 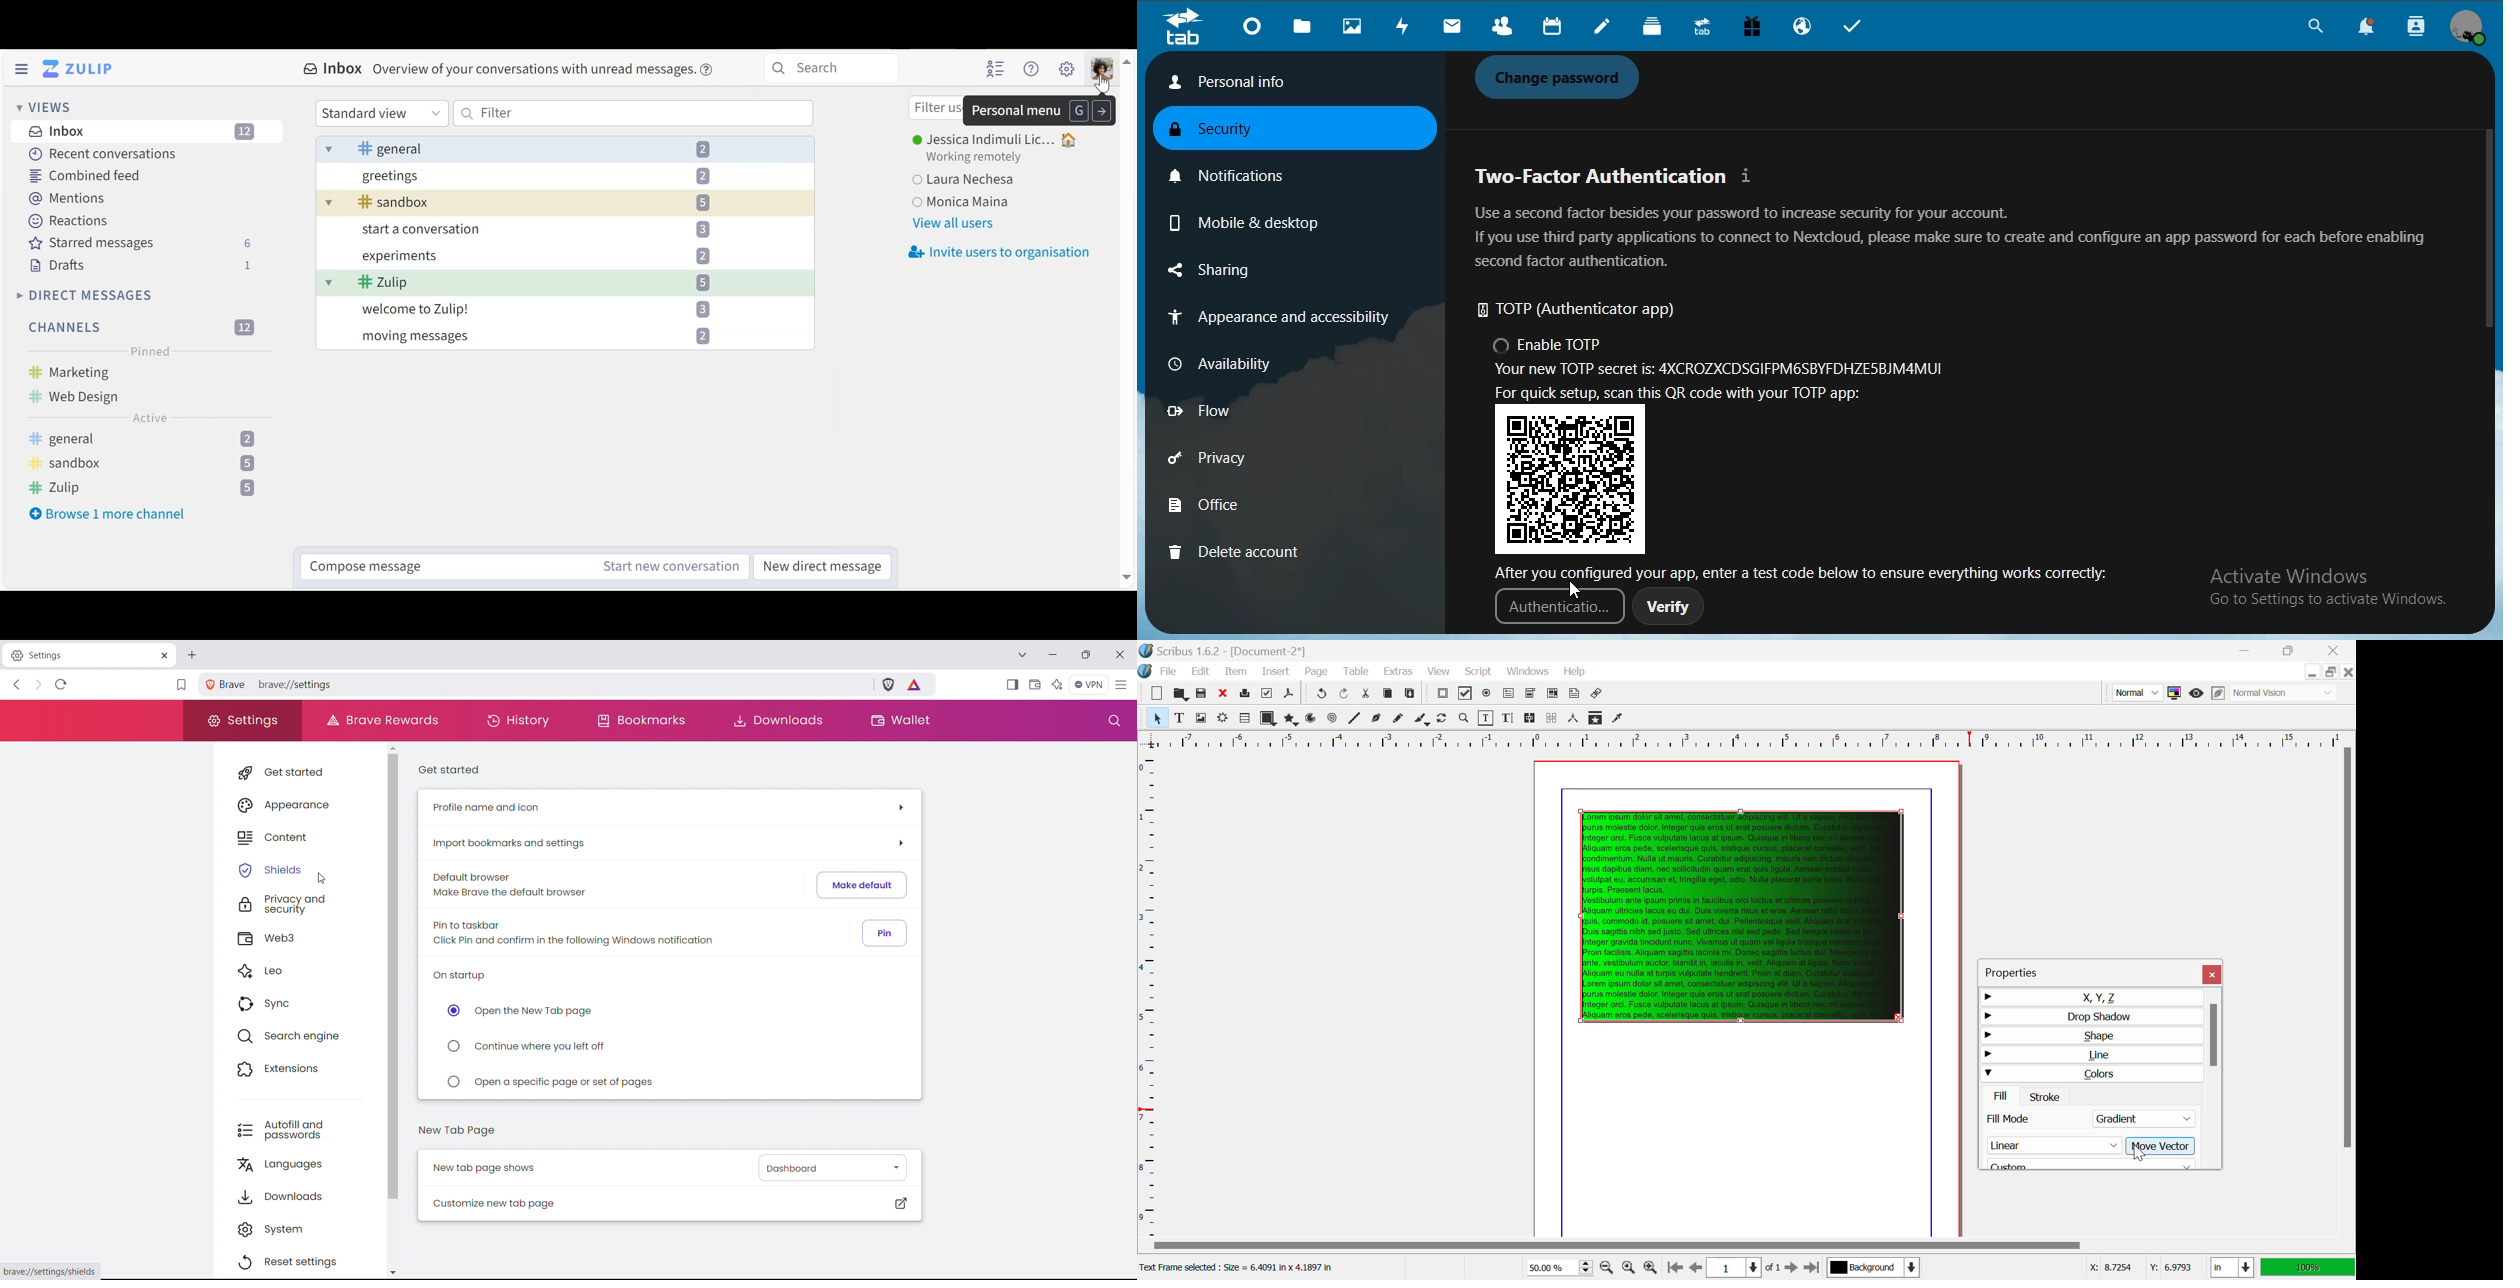 What do you see at coordinates (66, 370) in the screenshot?
I see `Marketing` at bounding box center [66, 370].